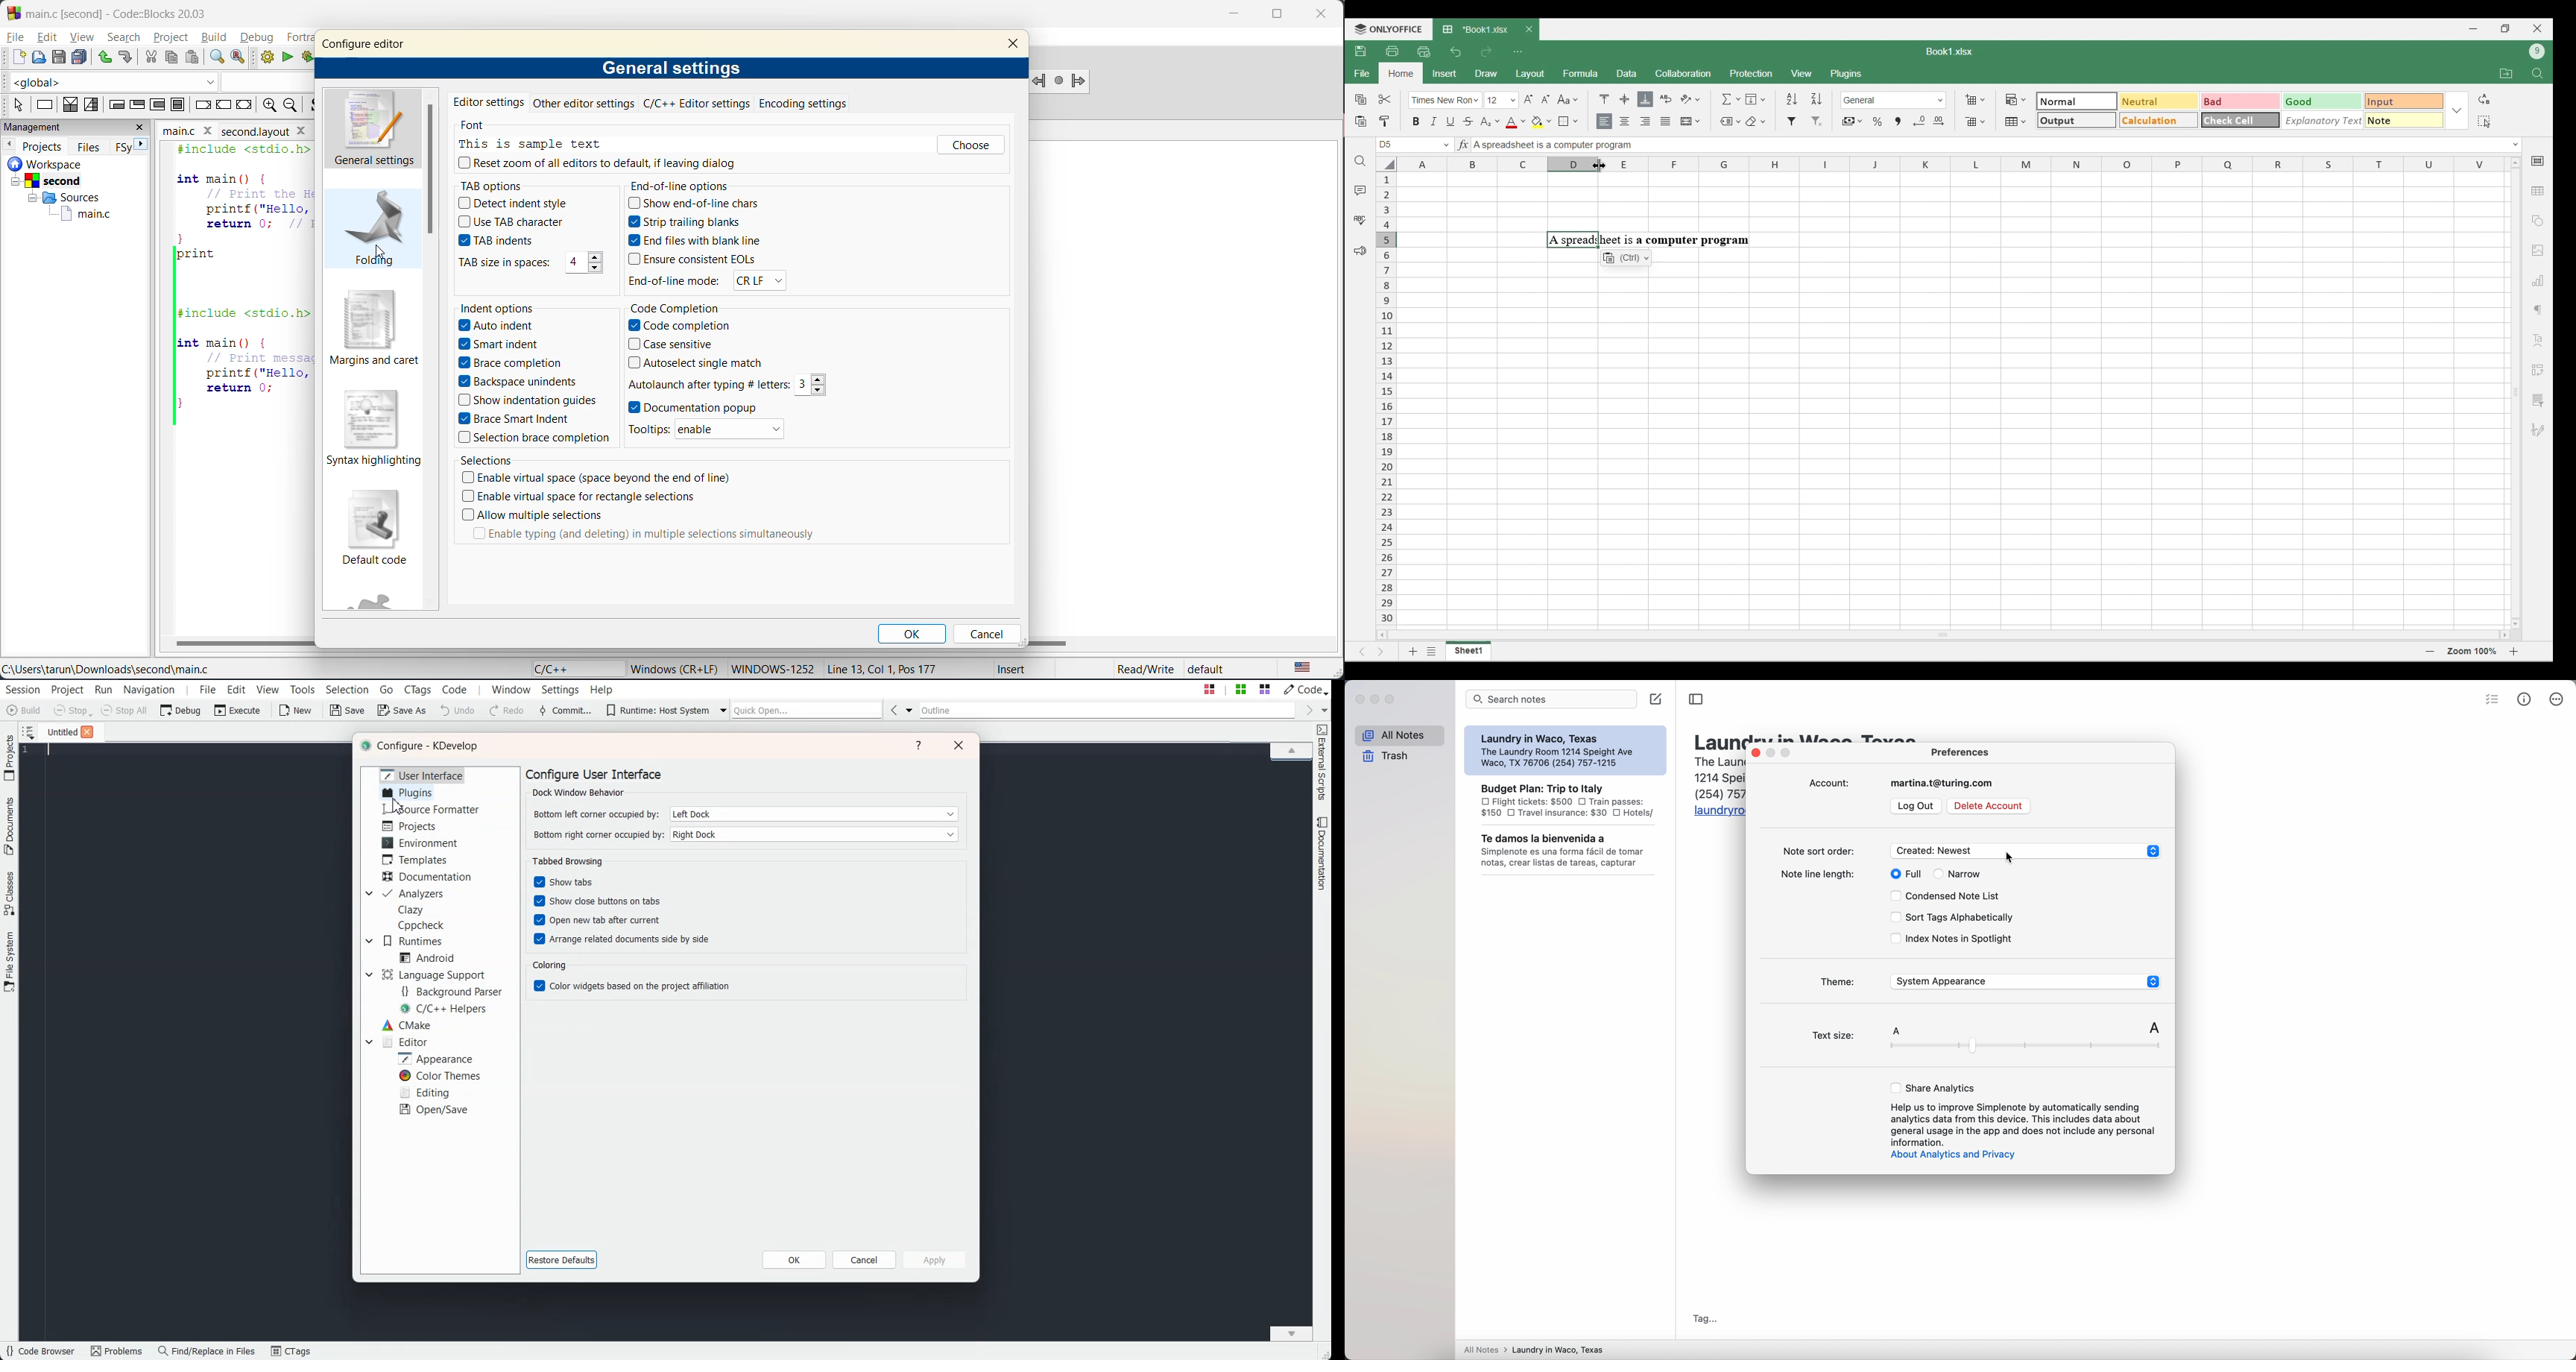  I want to click on close, so click(143, 128).